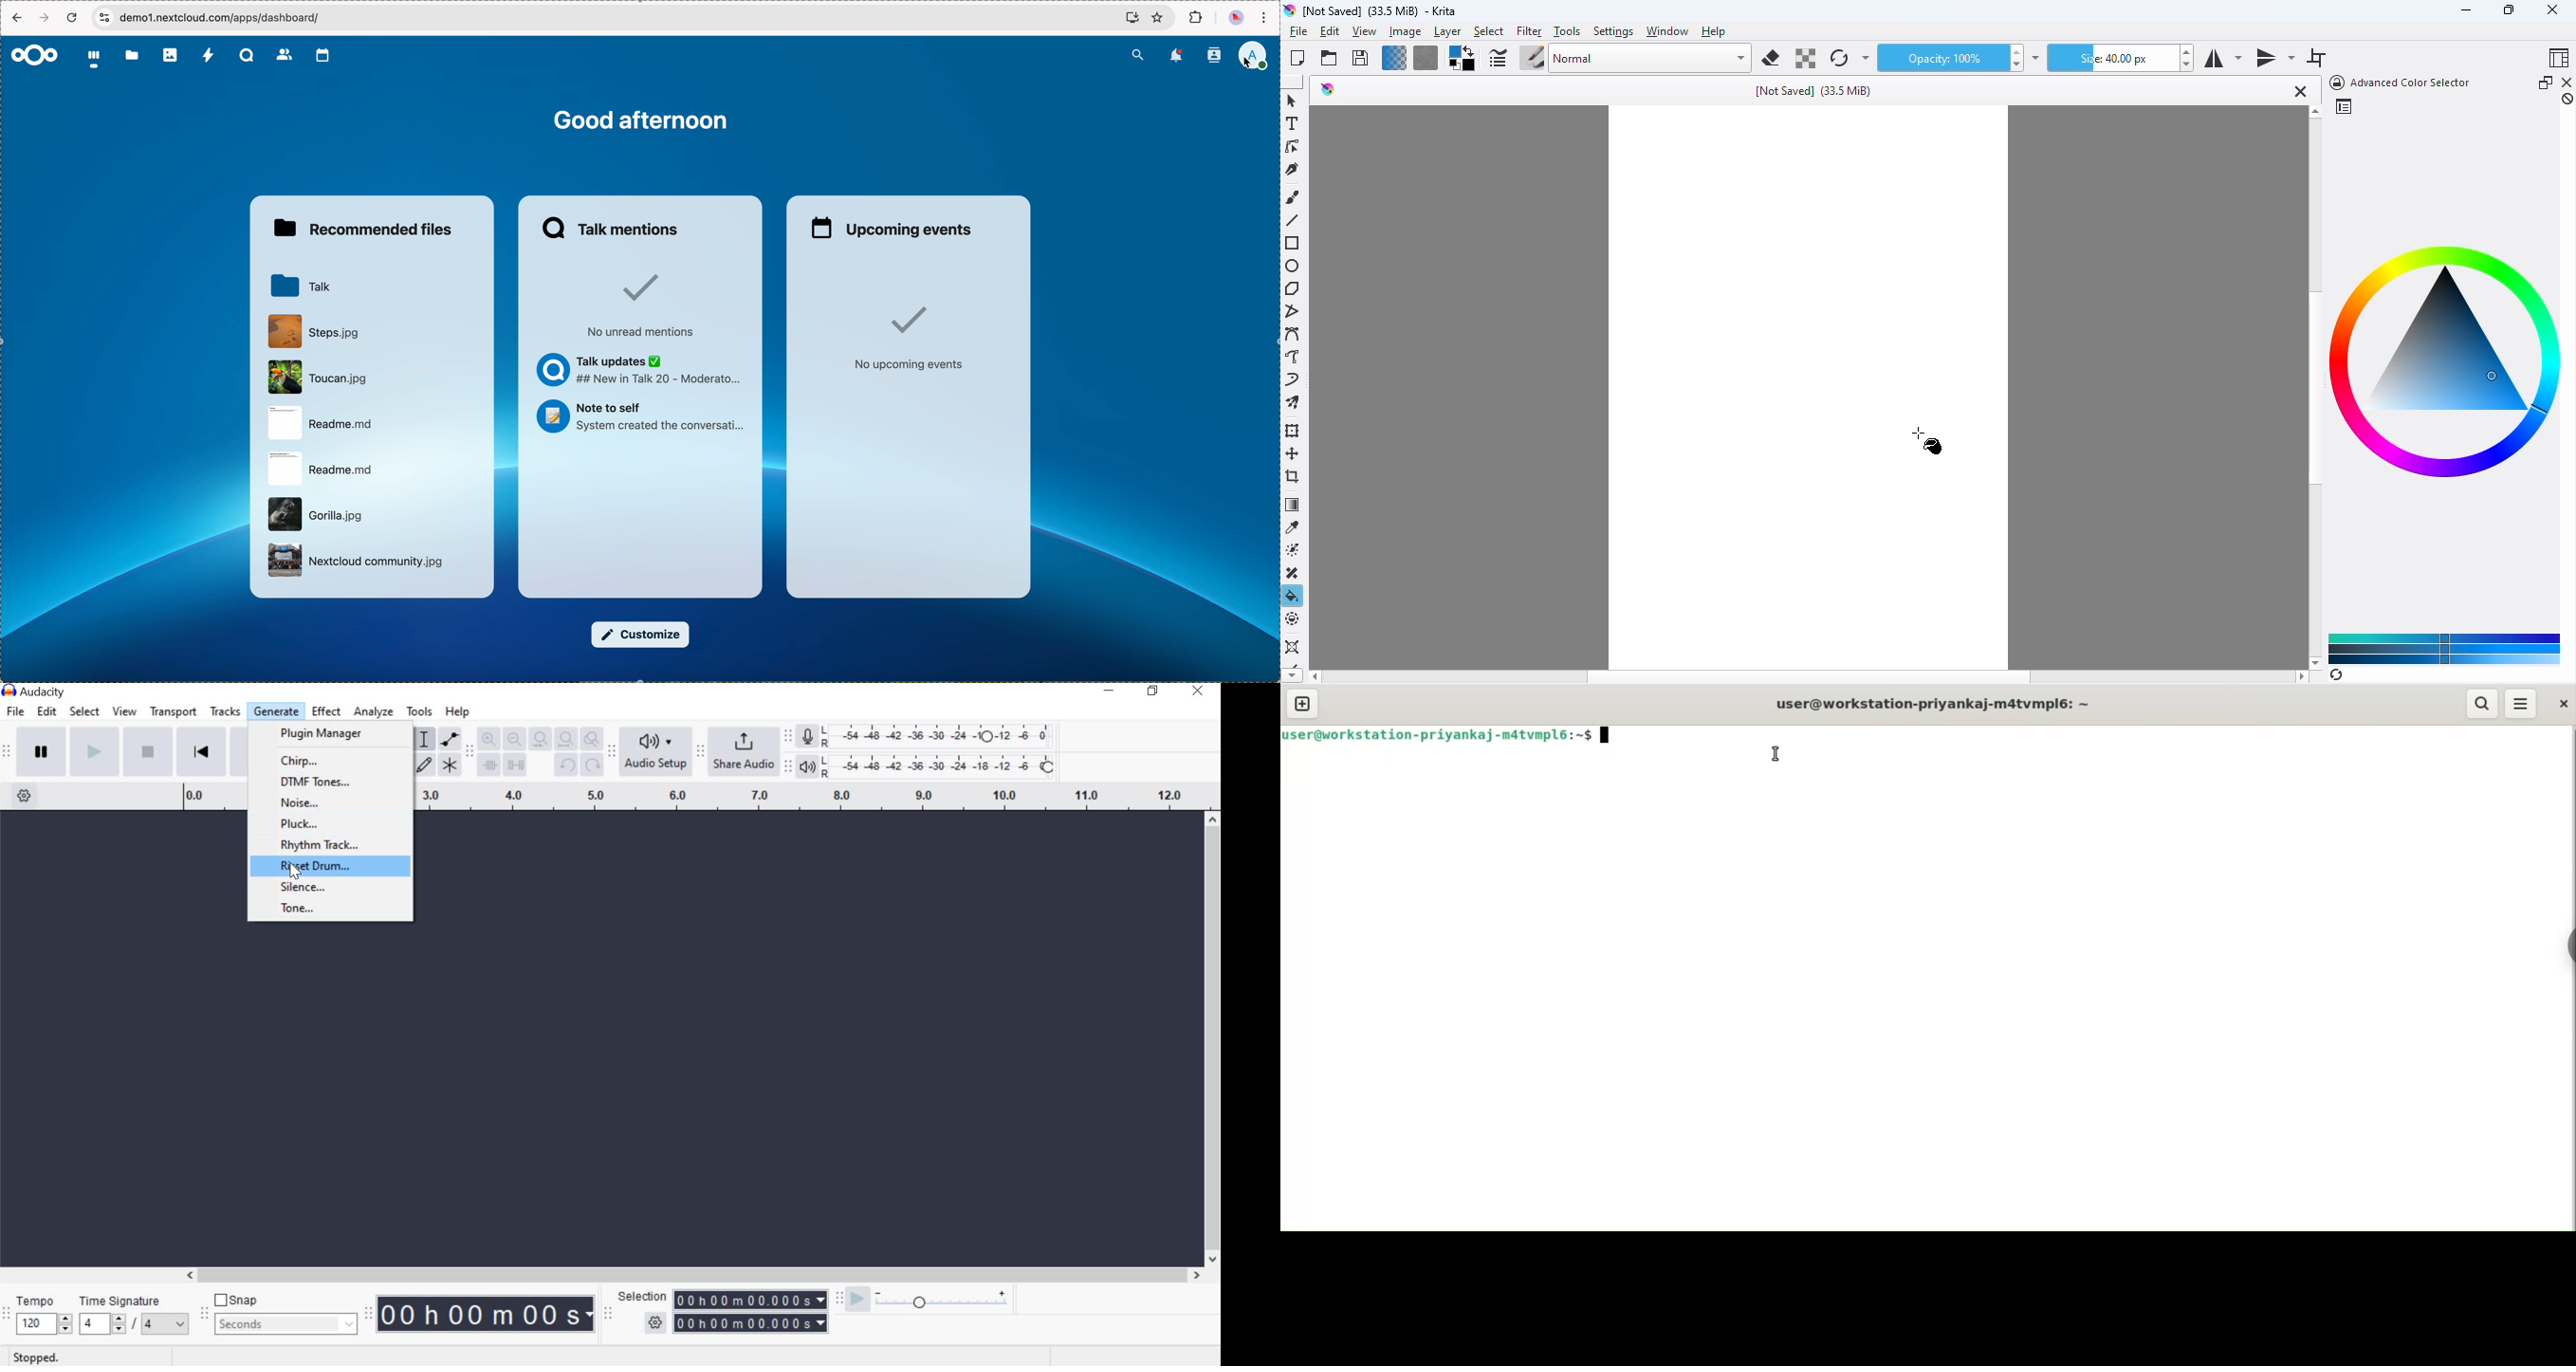  What do you see at coordinates (333, 824) in the screenshot?
I see `pluck` at bounding box center [333, 824].